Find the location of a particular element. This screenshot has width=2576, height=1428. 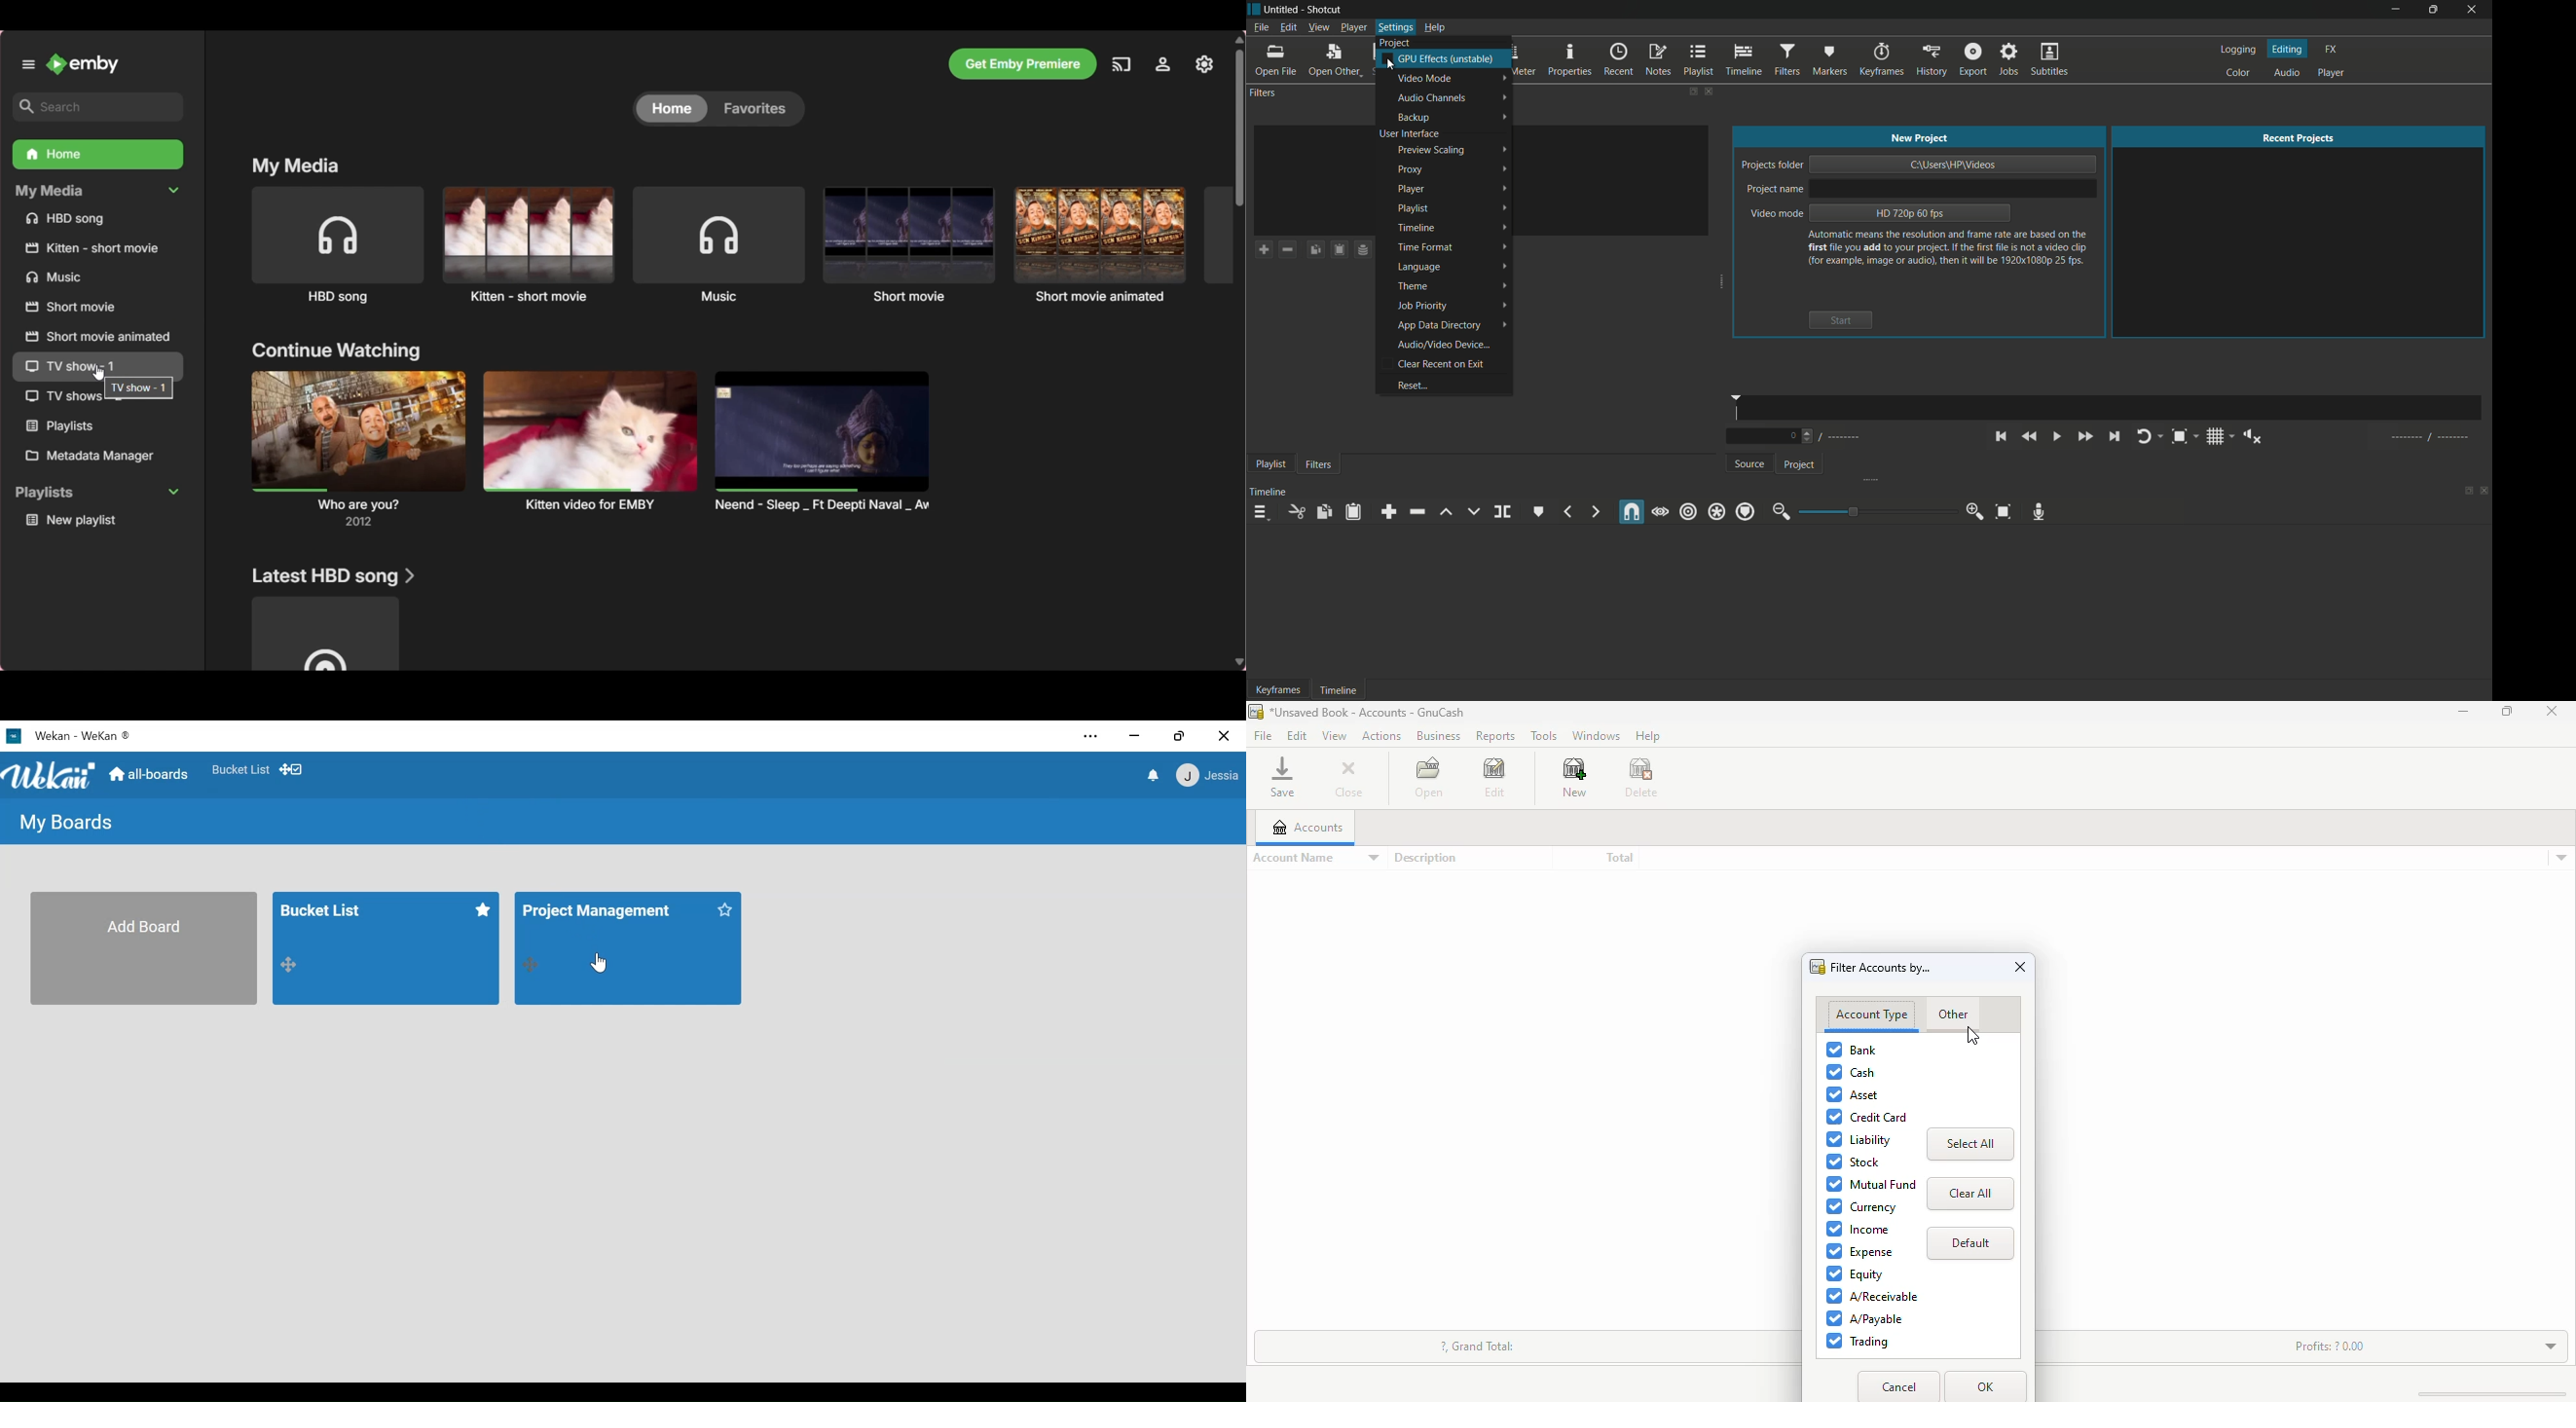

previous marker is located at coordinates (1567, 513).